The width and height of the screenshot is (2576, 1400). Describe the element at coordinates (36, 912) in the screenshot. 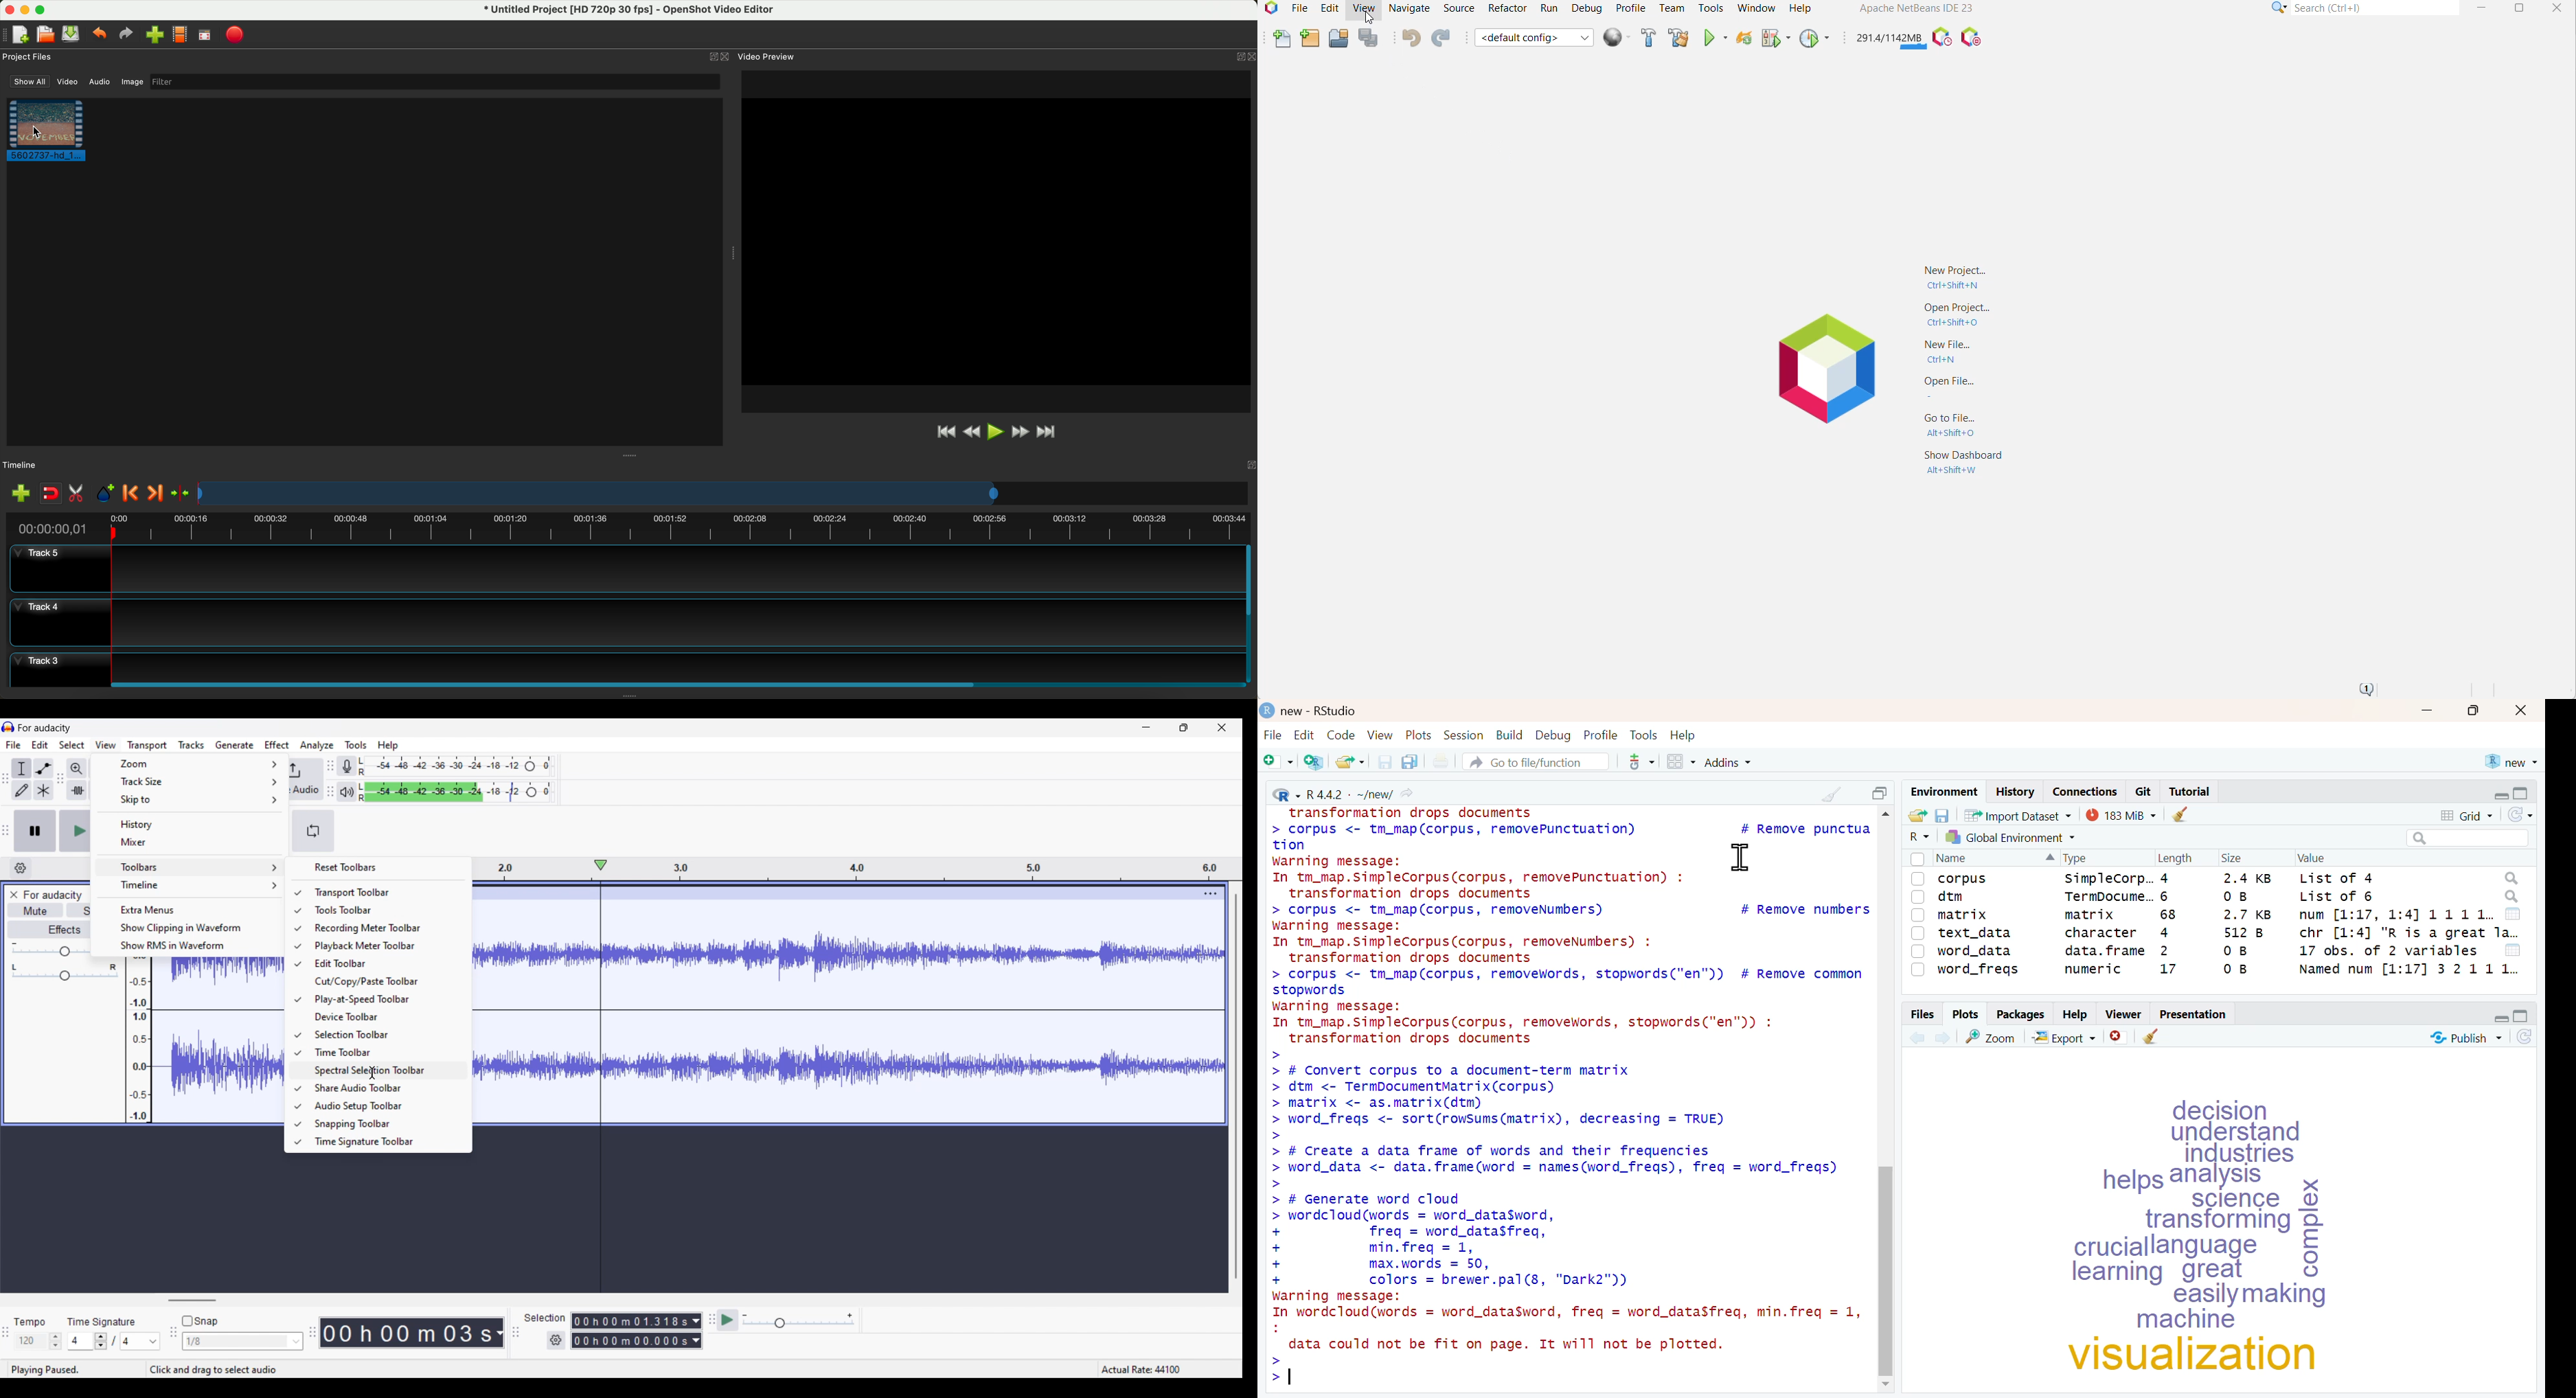

I see `Mute` at that location.